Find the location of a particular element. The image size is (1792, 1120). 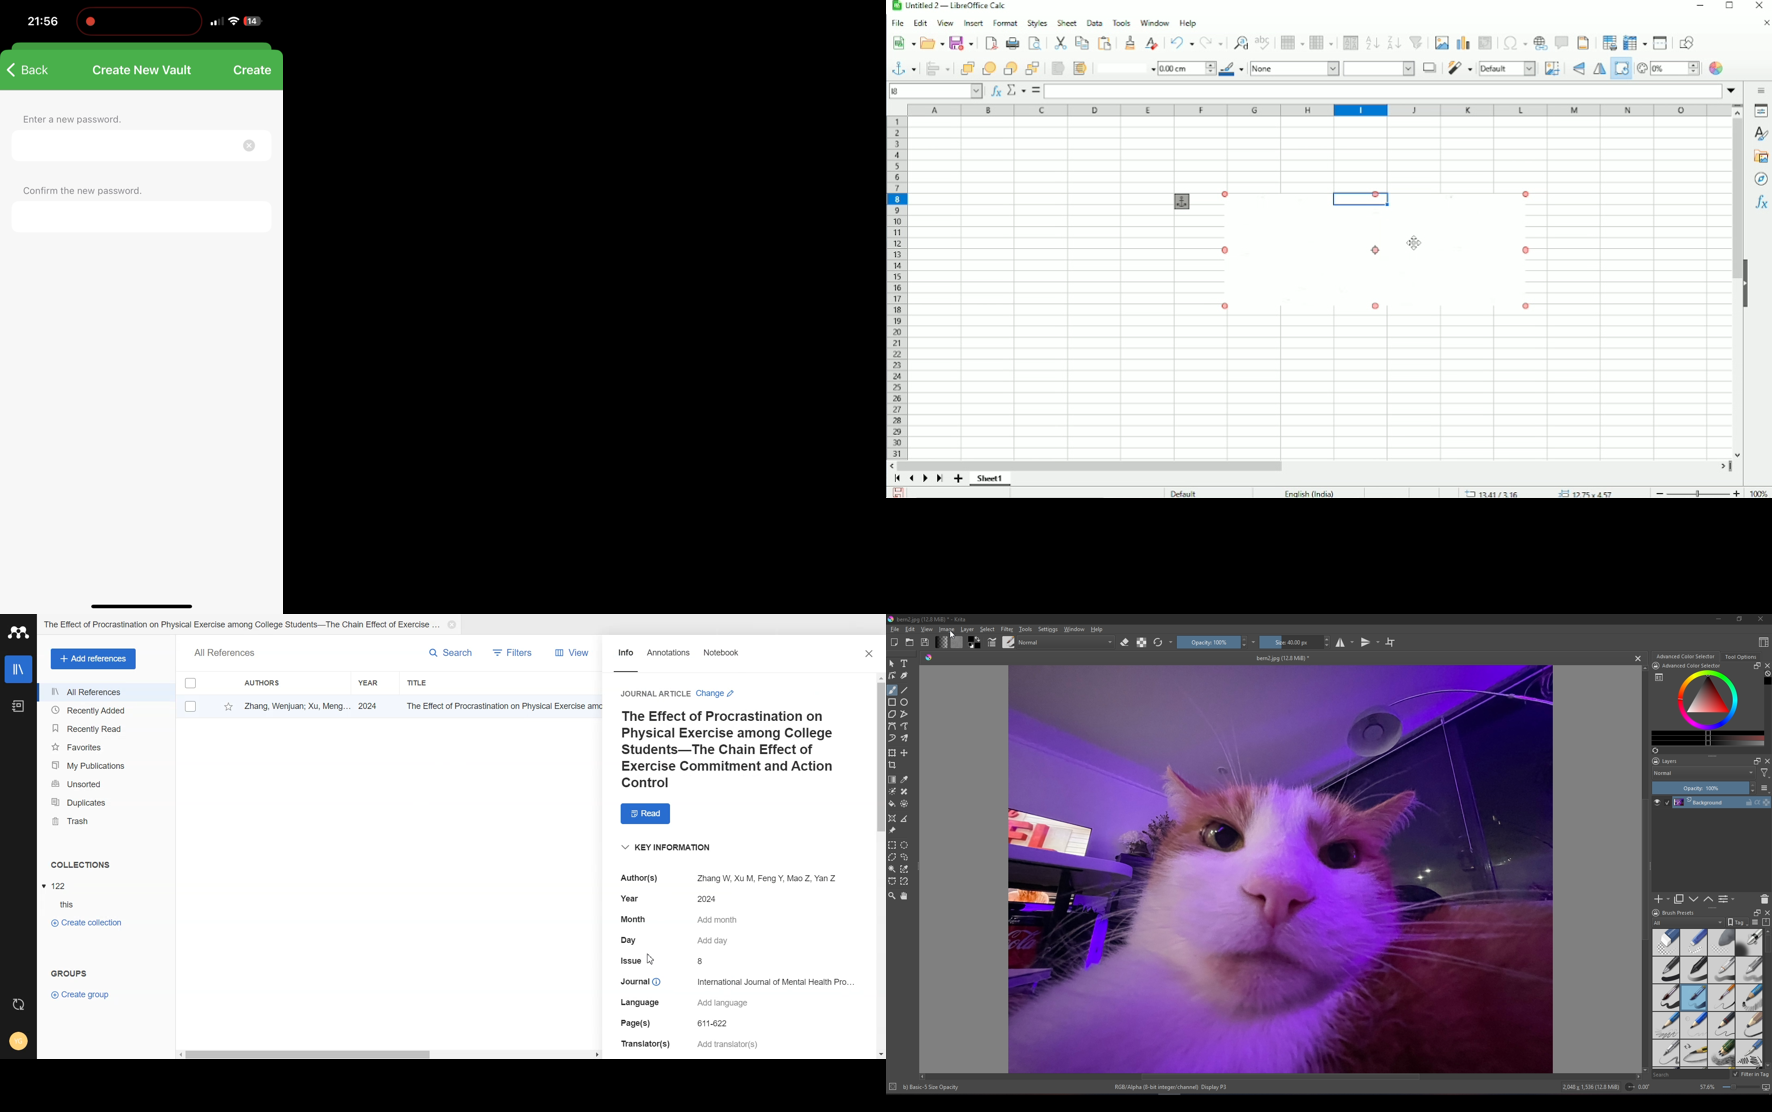

wi-fi is located at coordinates (234, 24).